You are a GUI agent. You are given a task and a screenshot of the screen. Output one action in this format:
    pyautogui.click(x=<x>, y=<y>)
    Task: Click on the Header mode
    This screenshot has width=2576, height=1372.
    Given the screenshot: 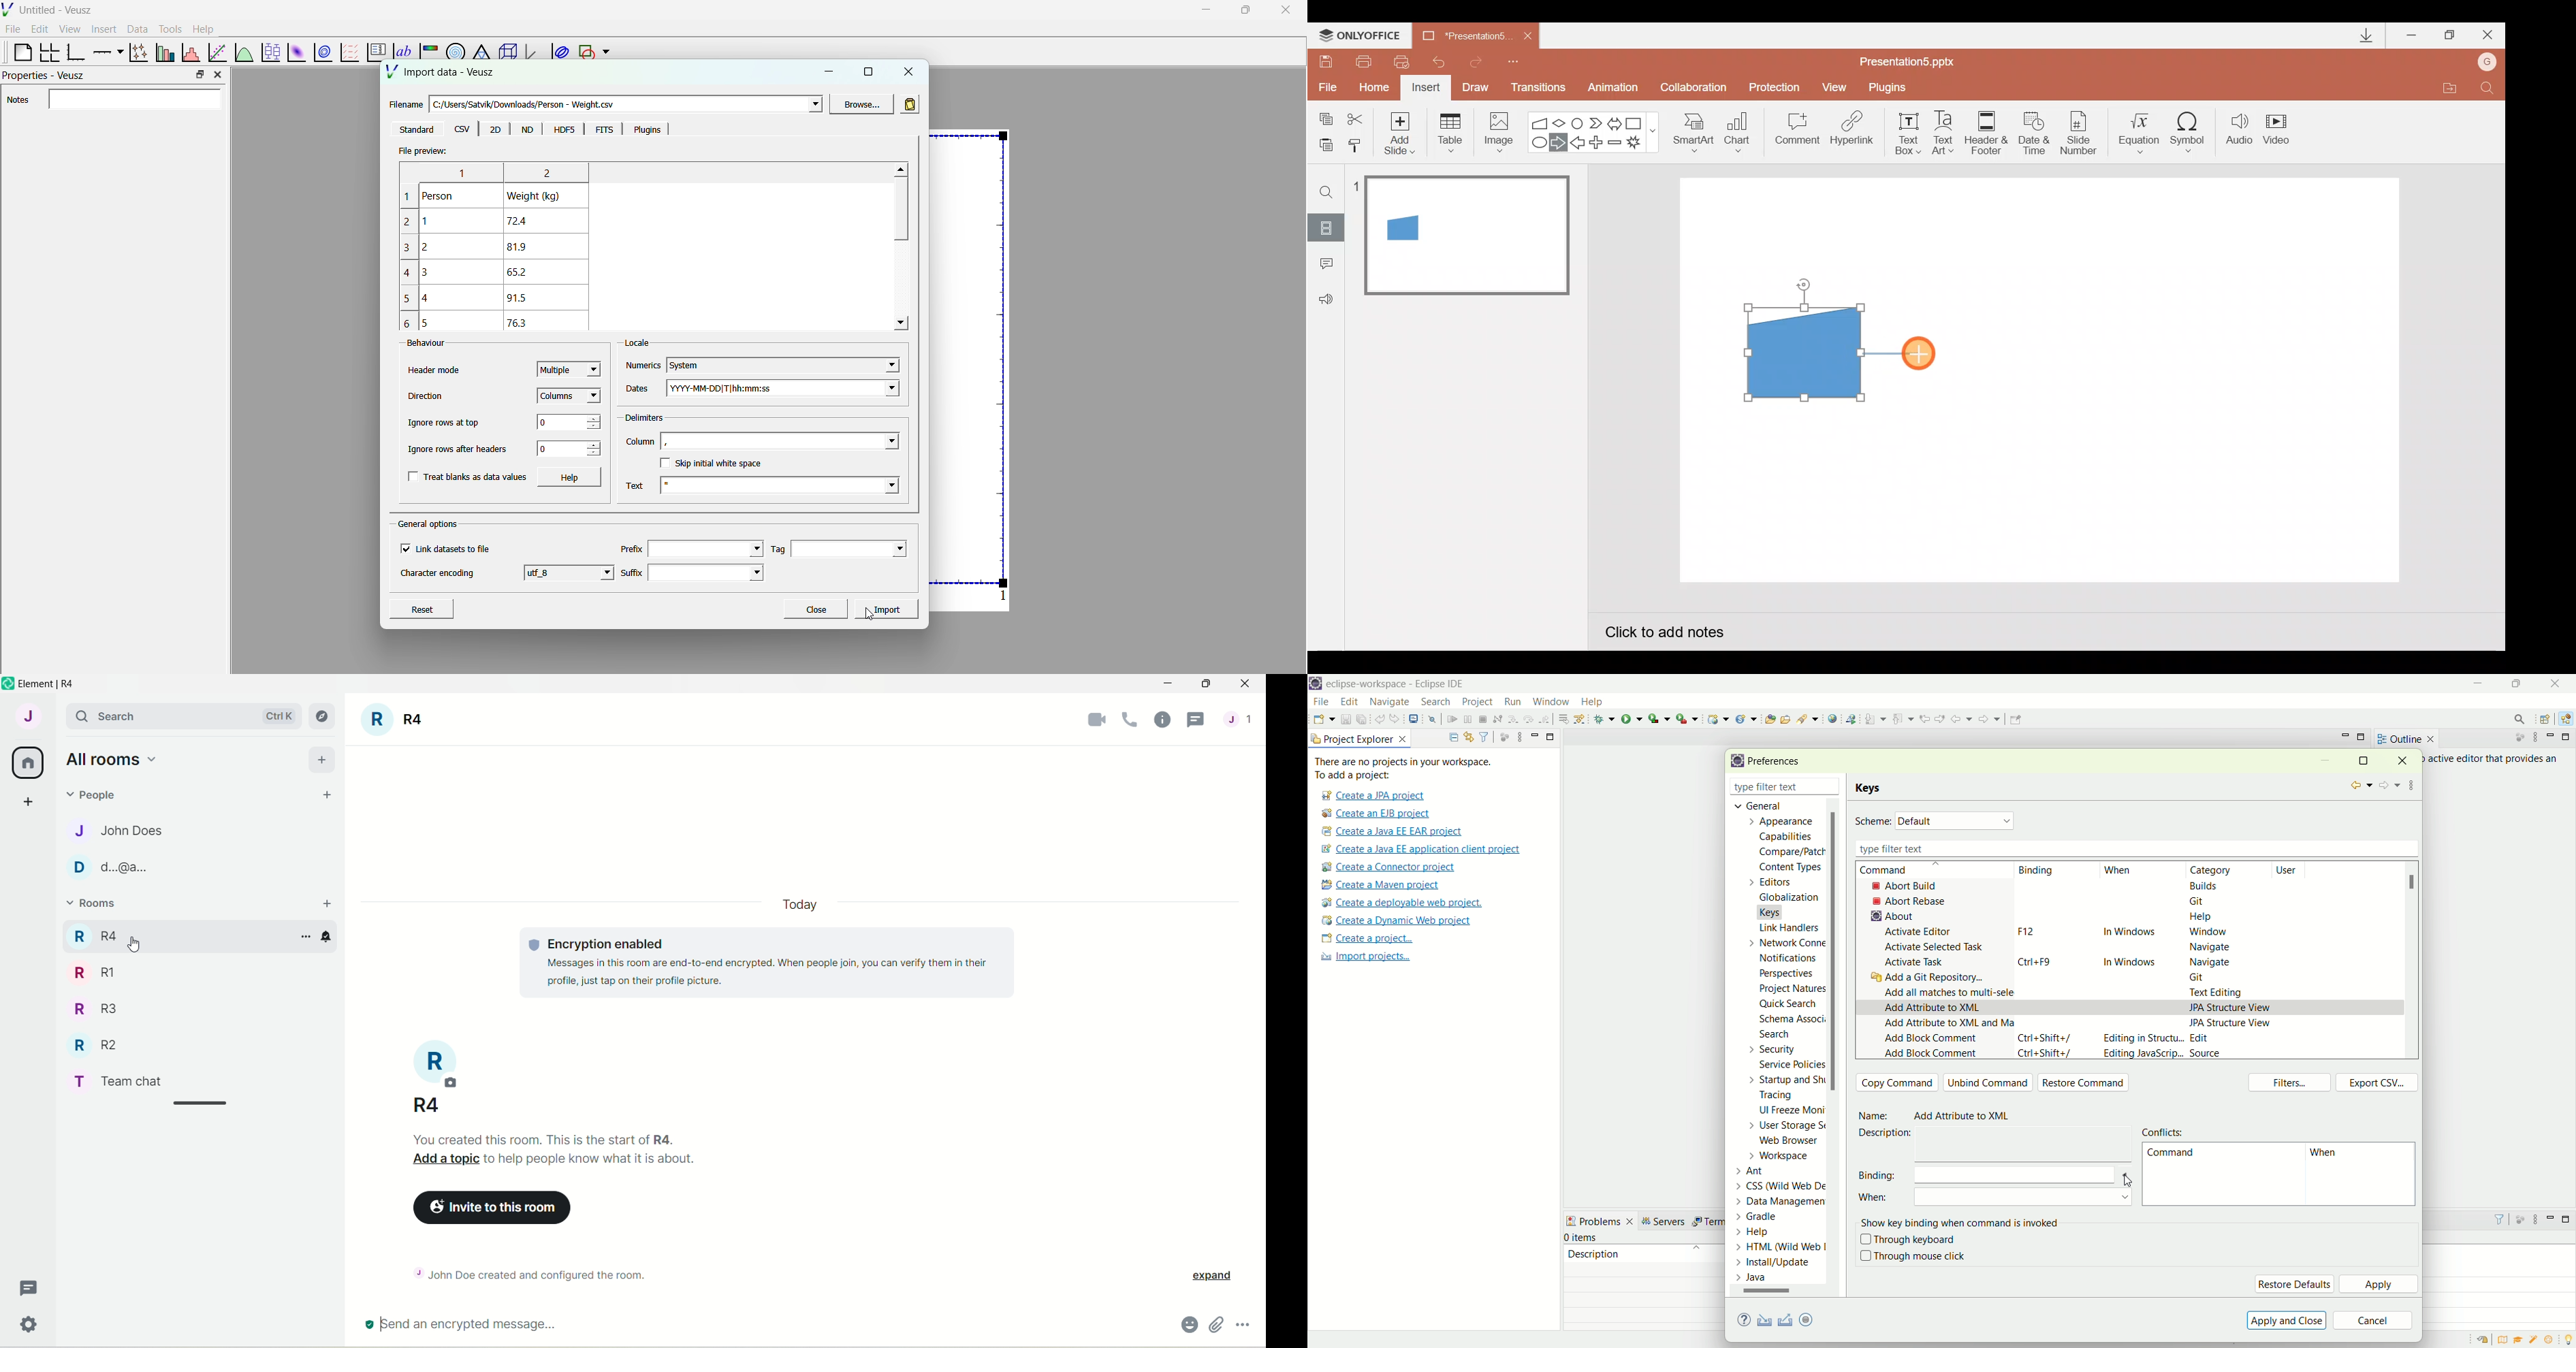 What is the action you would take?
    pyautogui.click(x=434, y=370)
    